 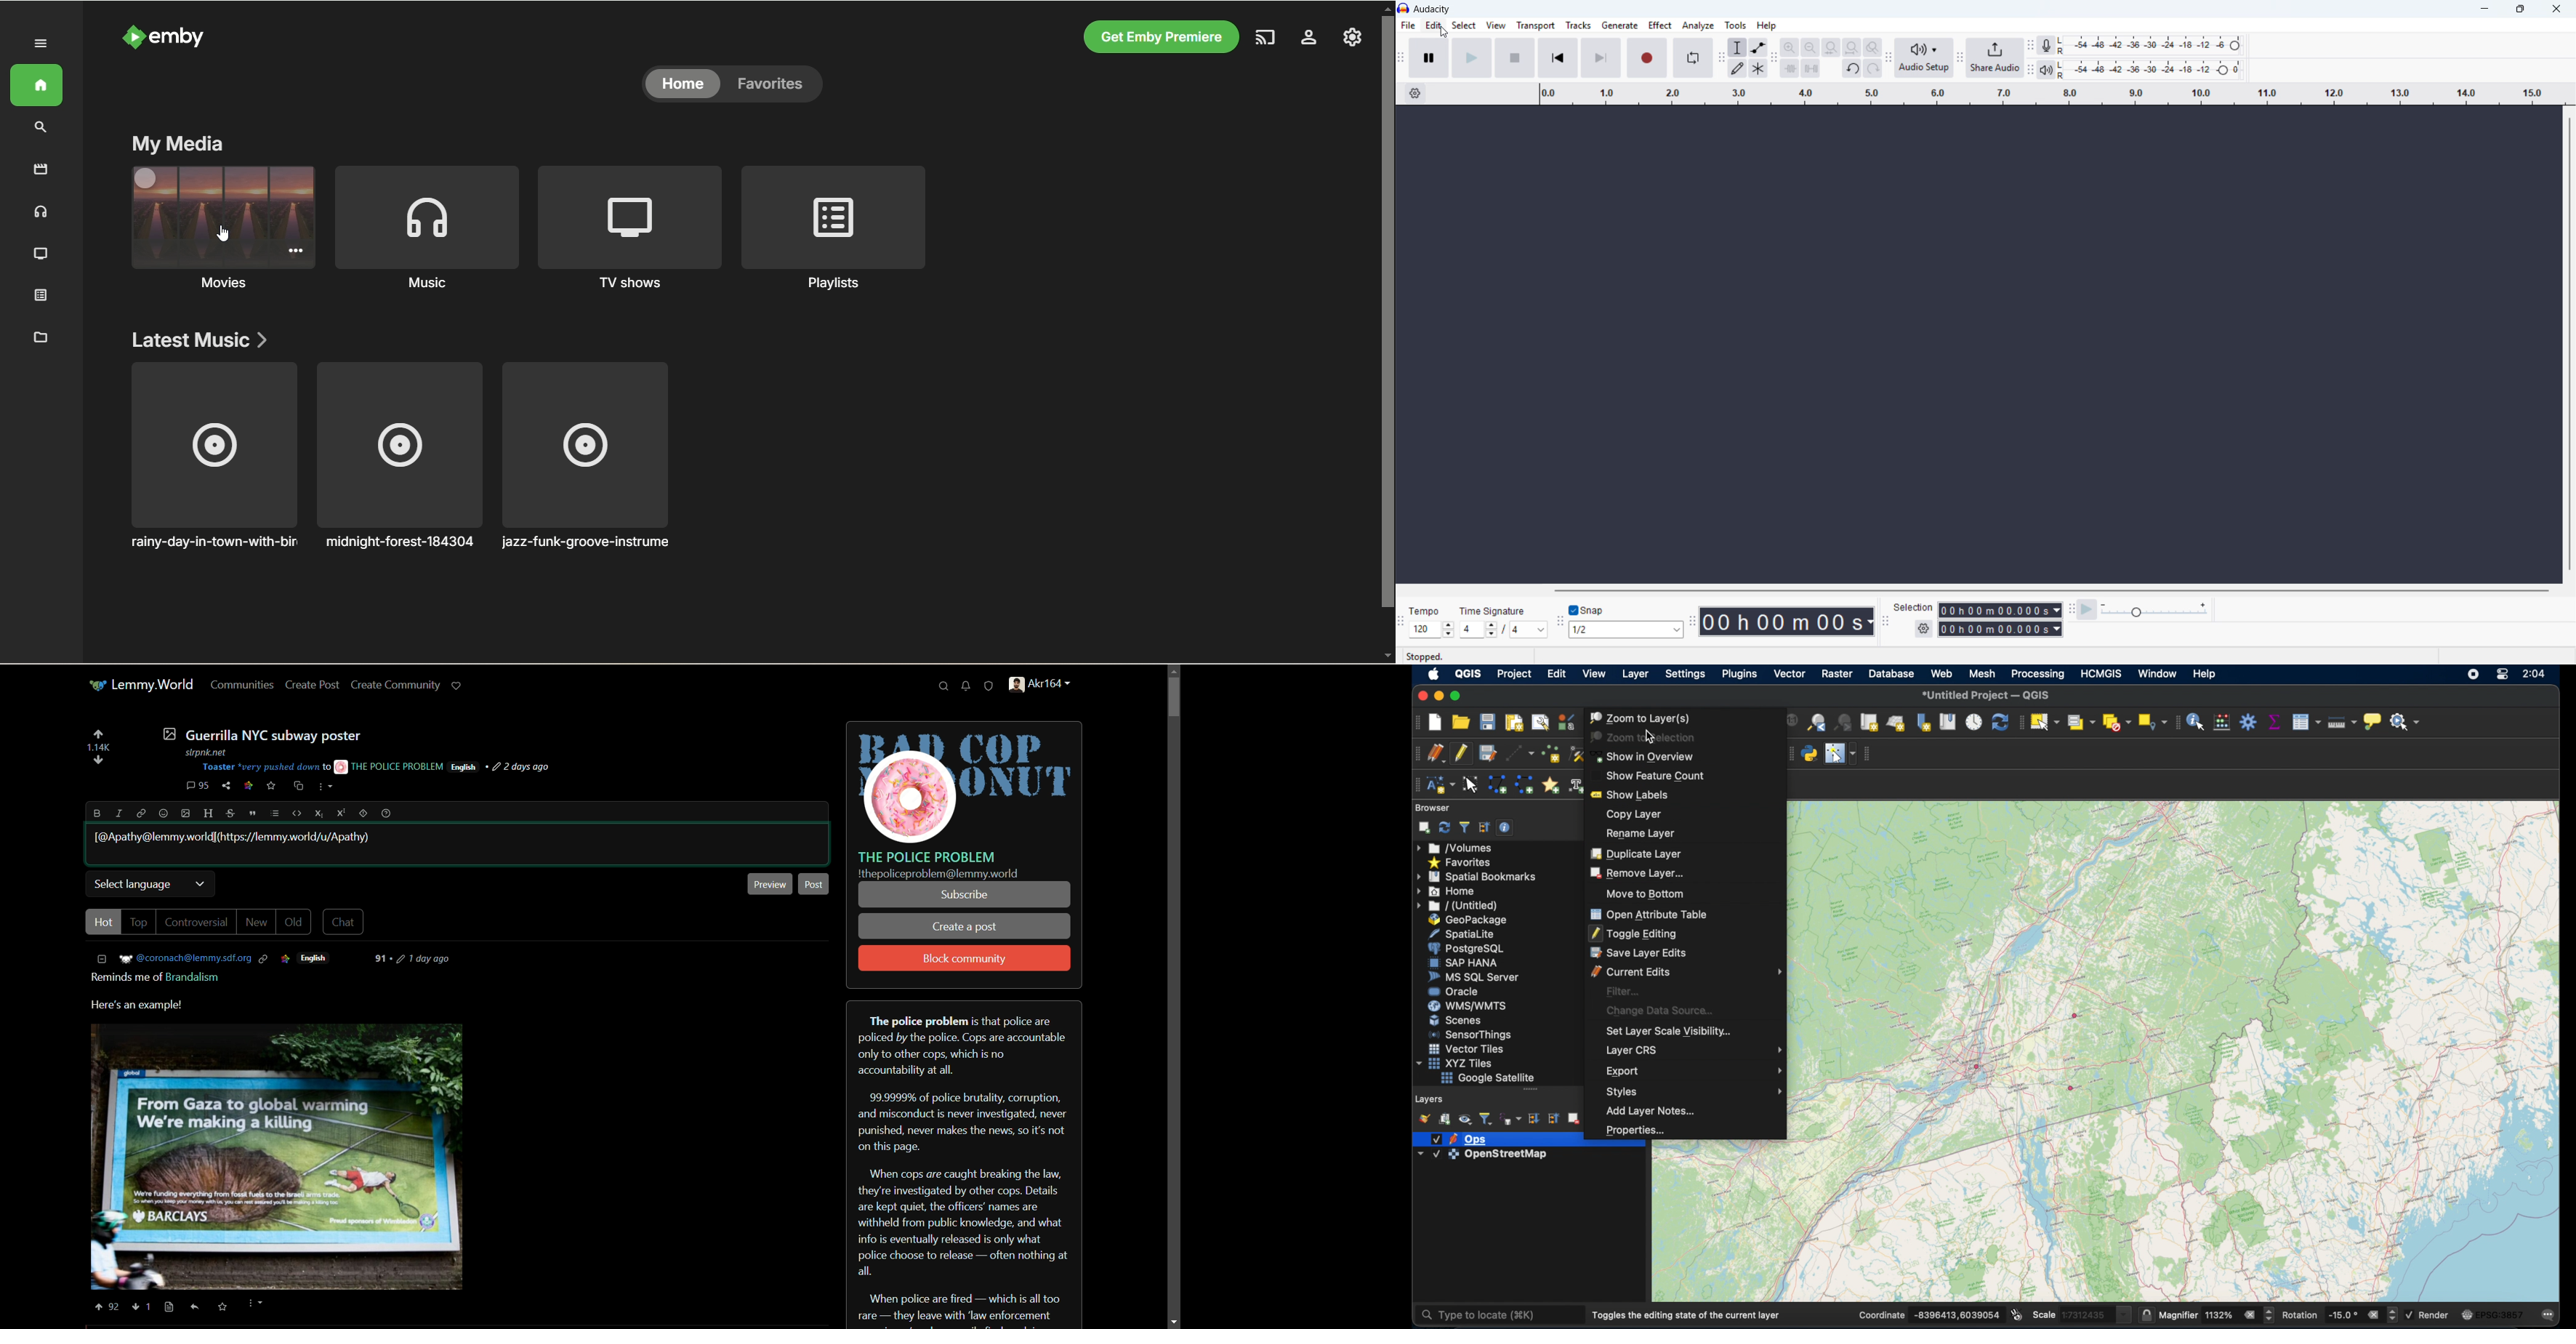 What do you see at coordinates (203, 339) in the screenshot?
I see `lates music` at bounding box center [203, 339].